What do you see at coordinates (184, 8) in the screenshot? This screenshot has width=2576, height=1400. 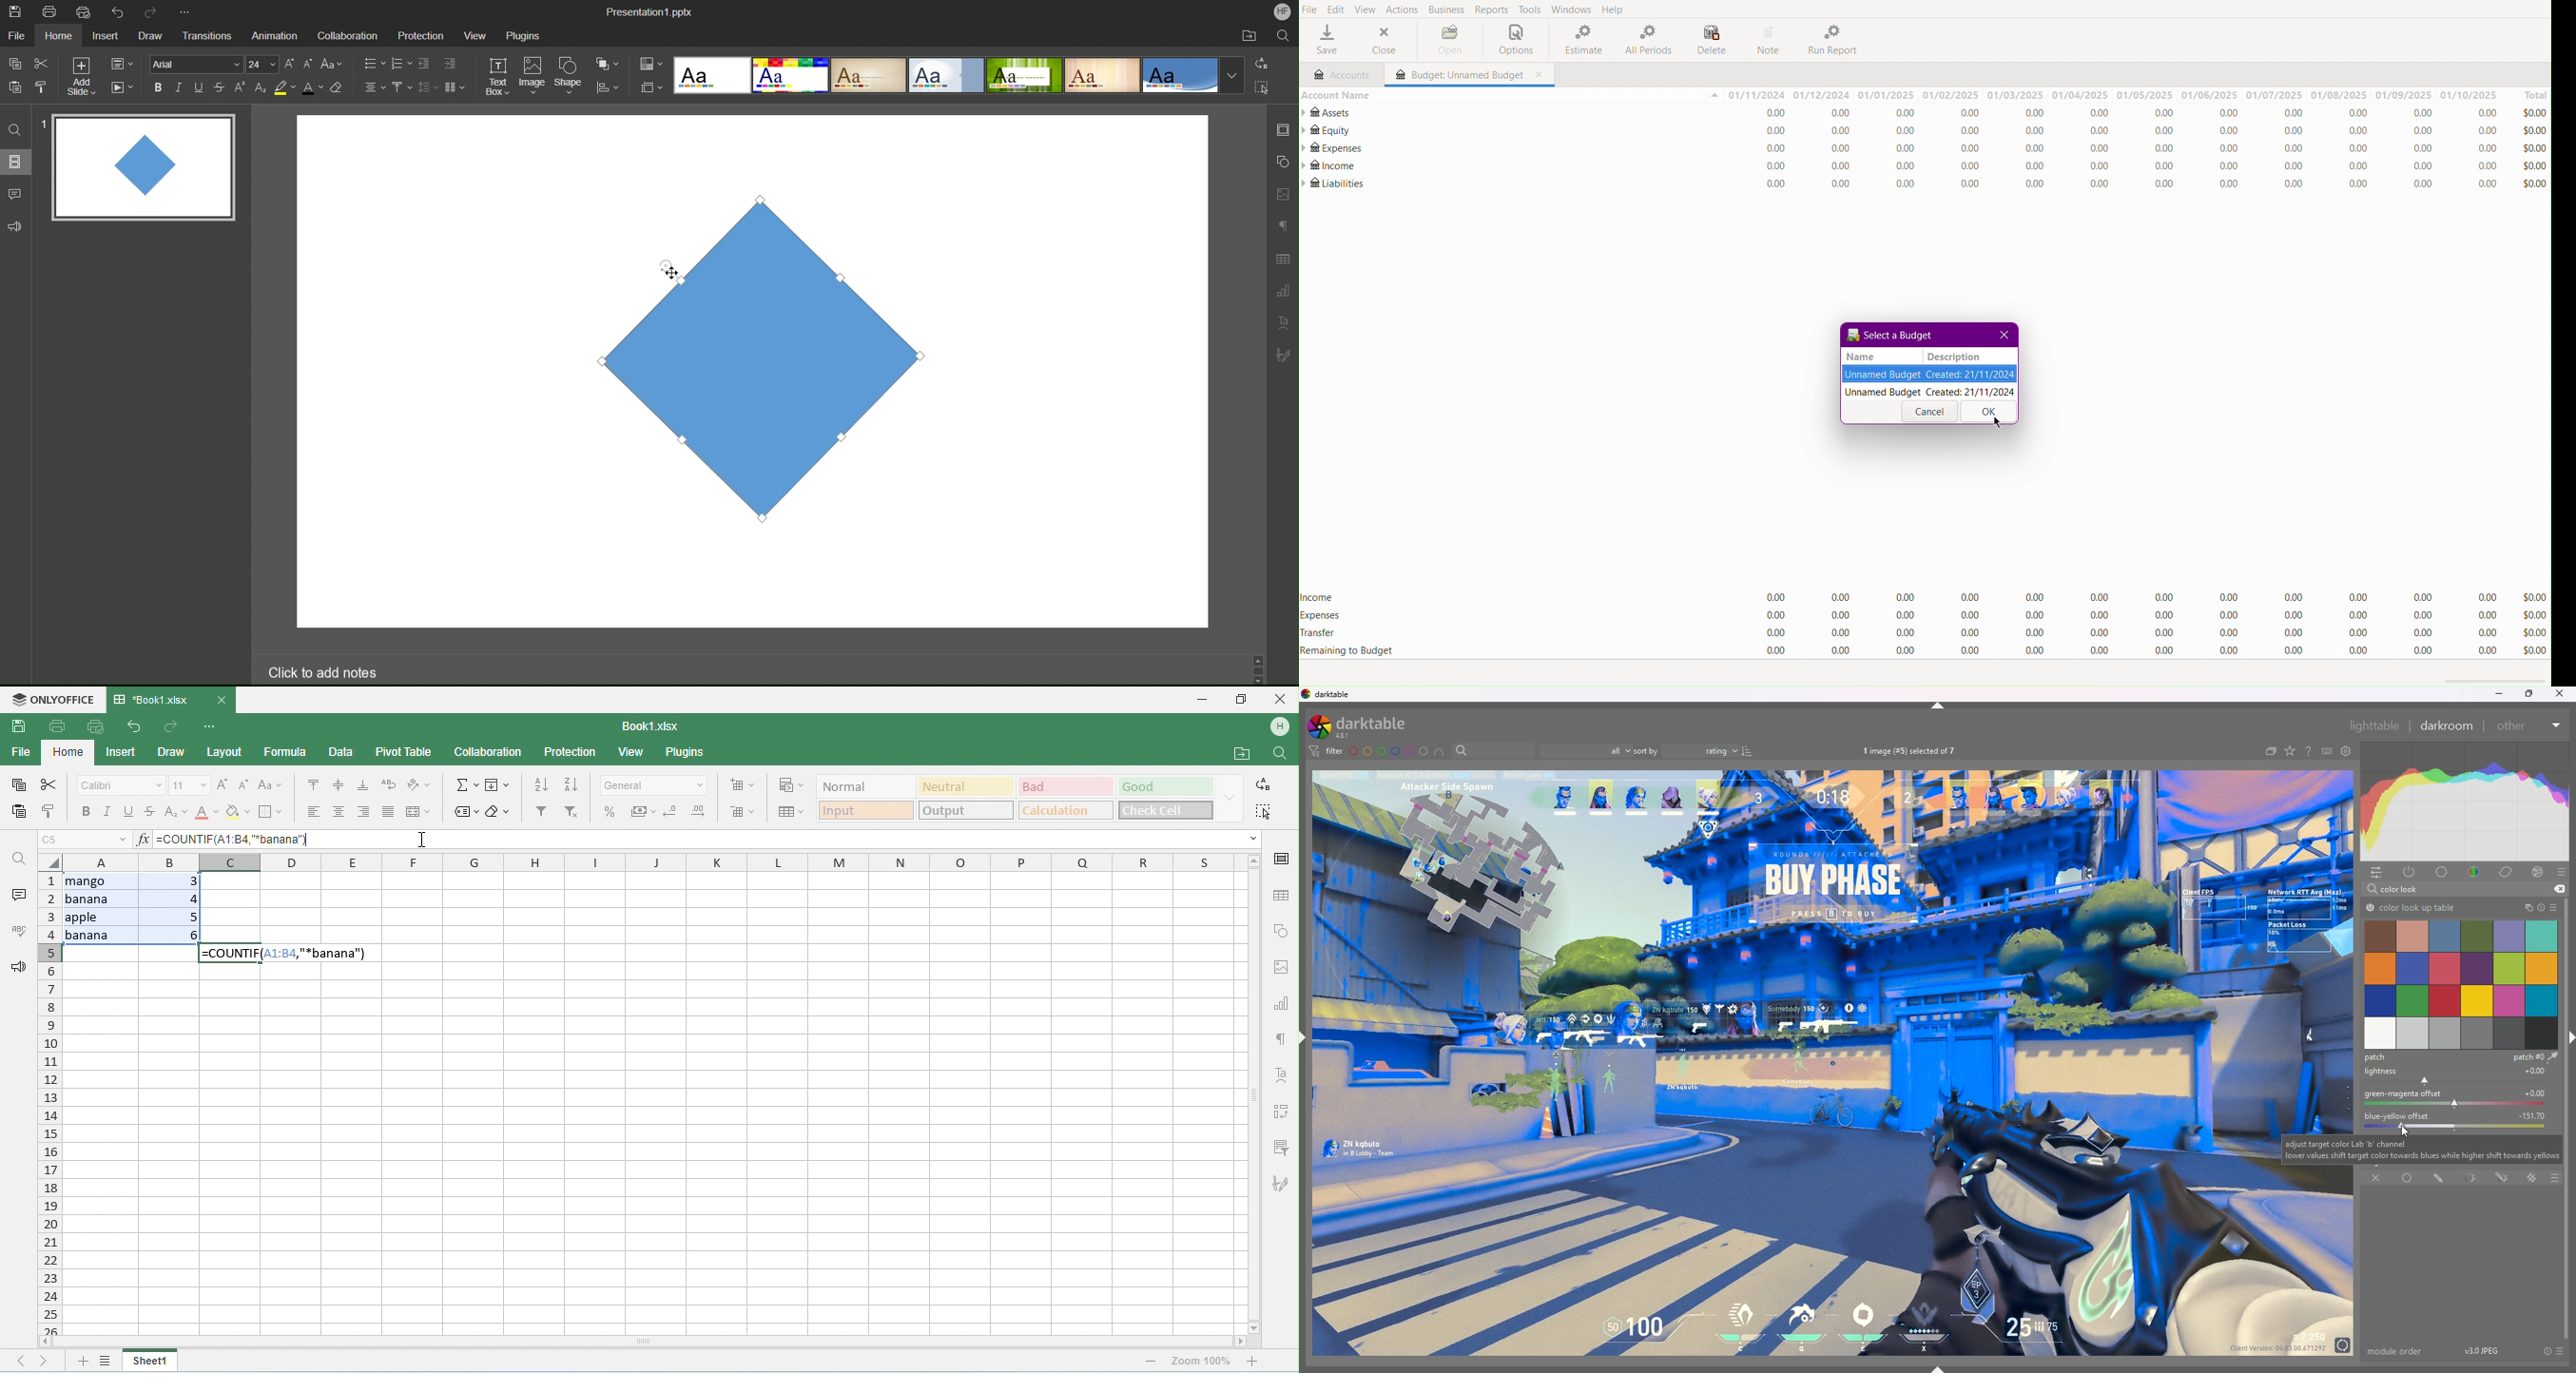 I see `More` at bounding box center [184, 8].